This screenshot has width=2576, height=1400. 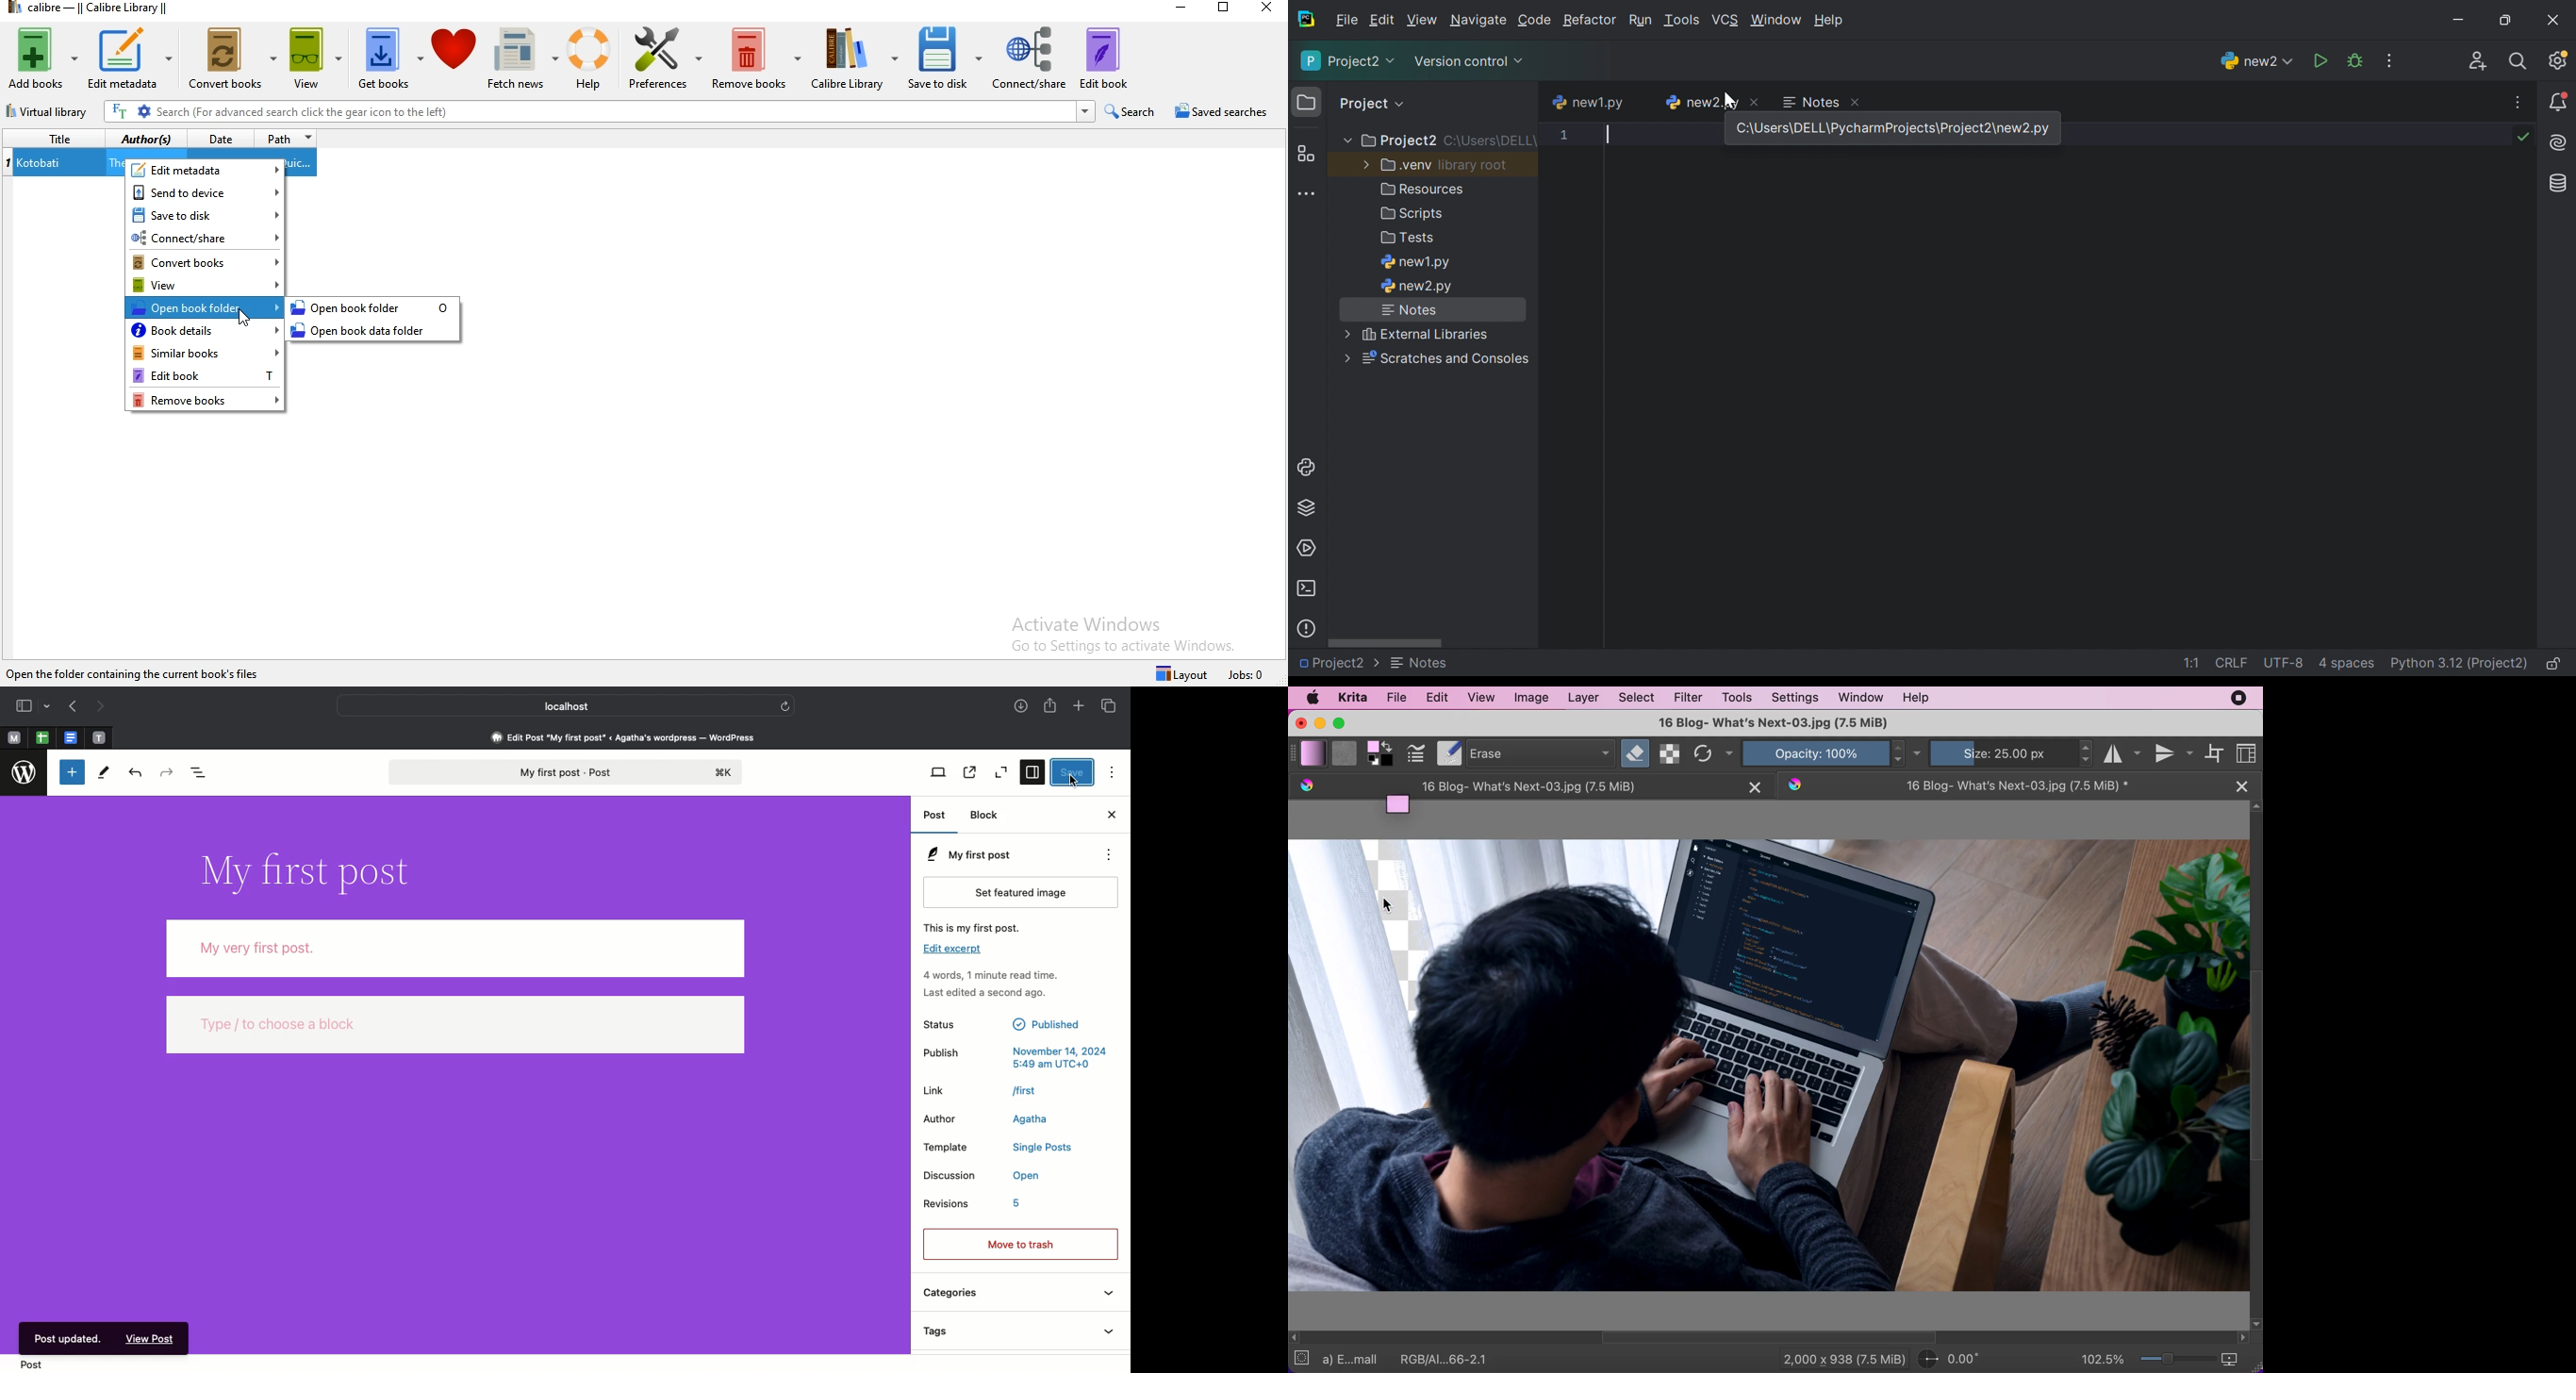 What do you see at coordinates (2284, 663) in the screenshot?
I see `UTF-8` at bounding box center [2284, 663].